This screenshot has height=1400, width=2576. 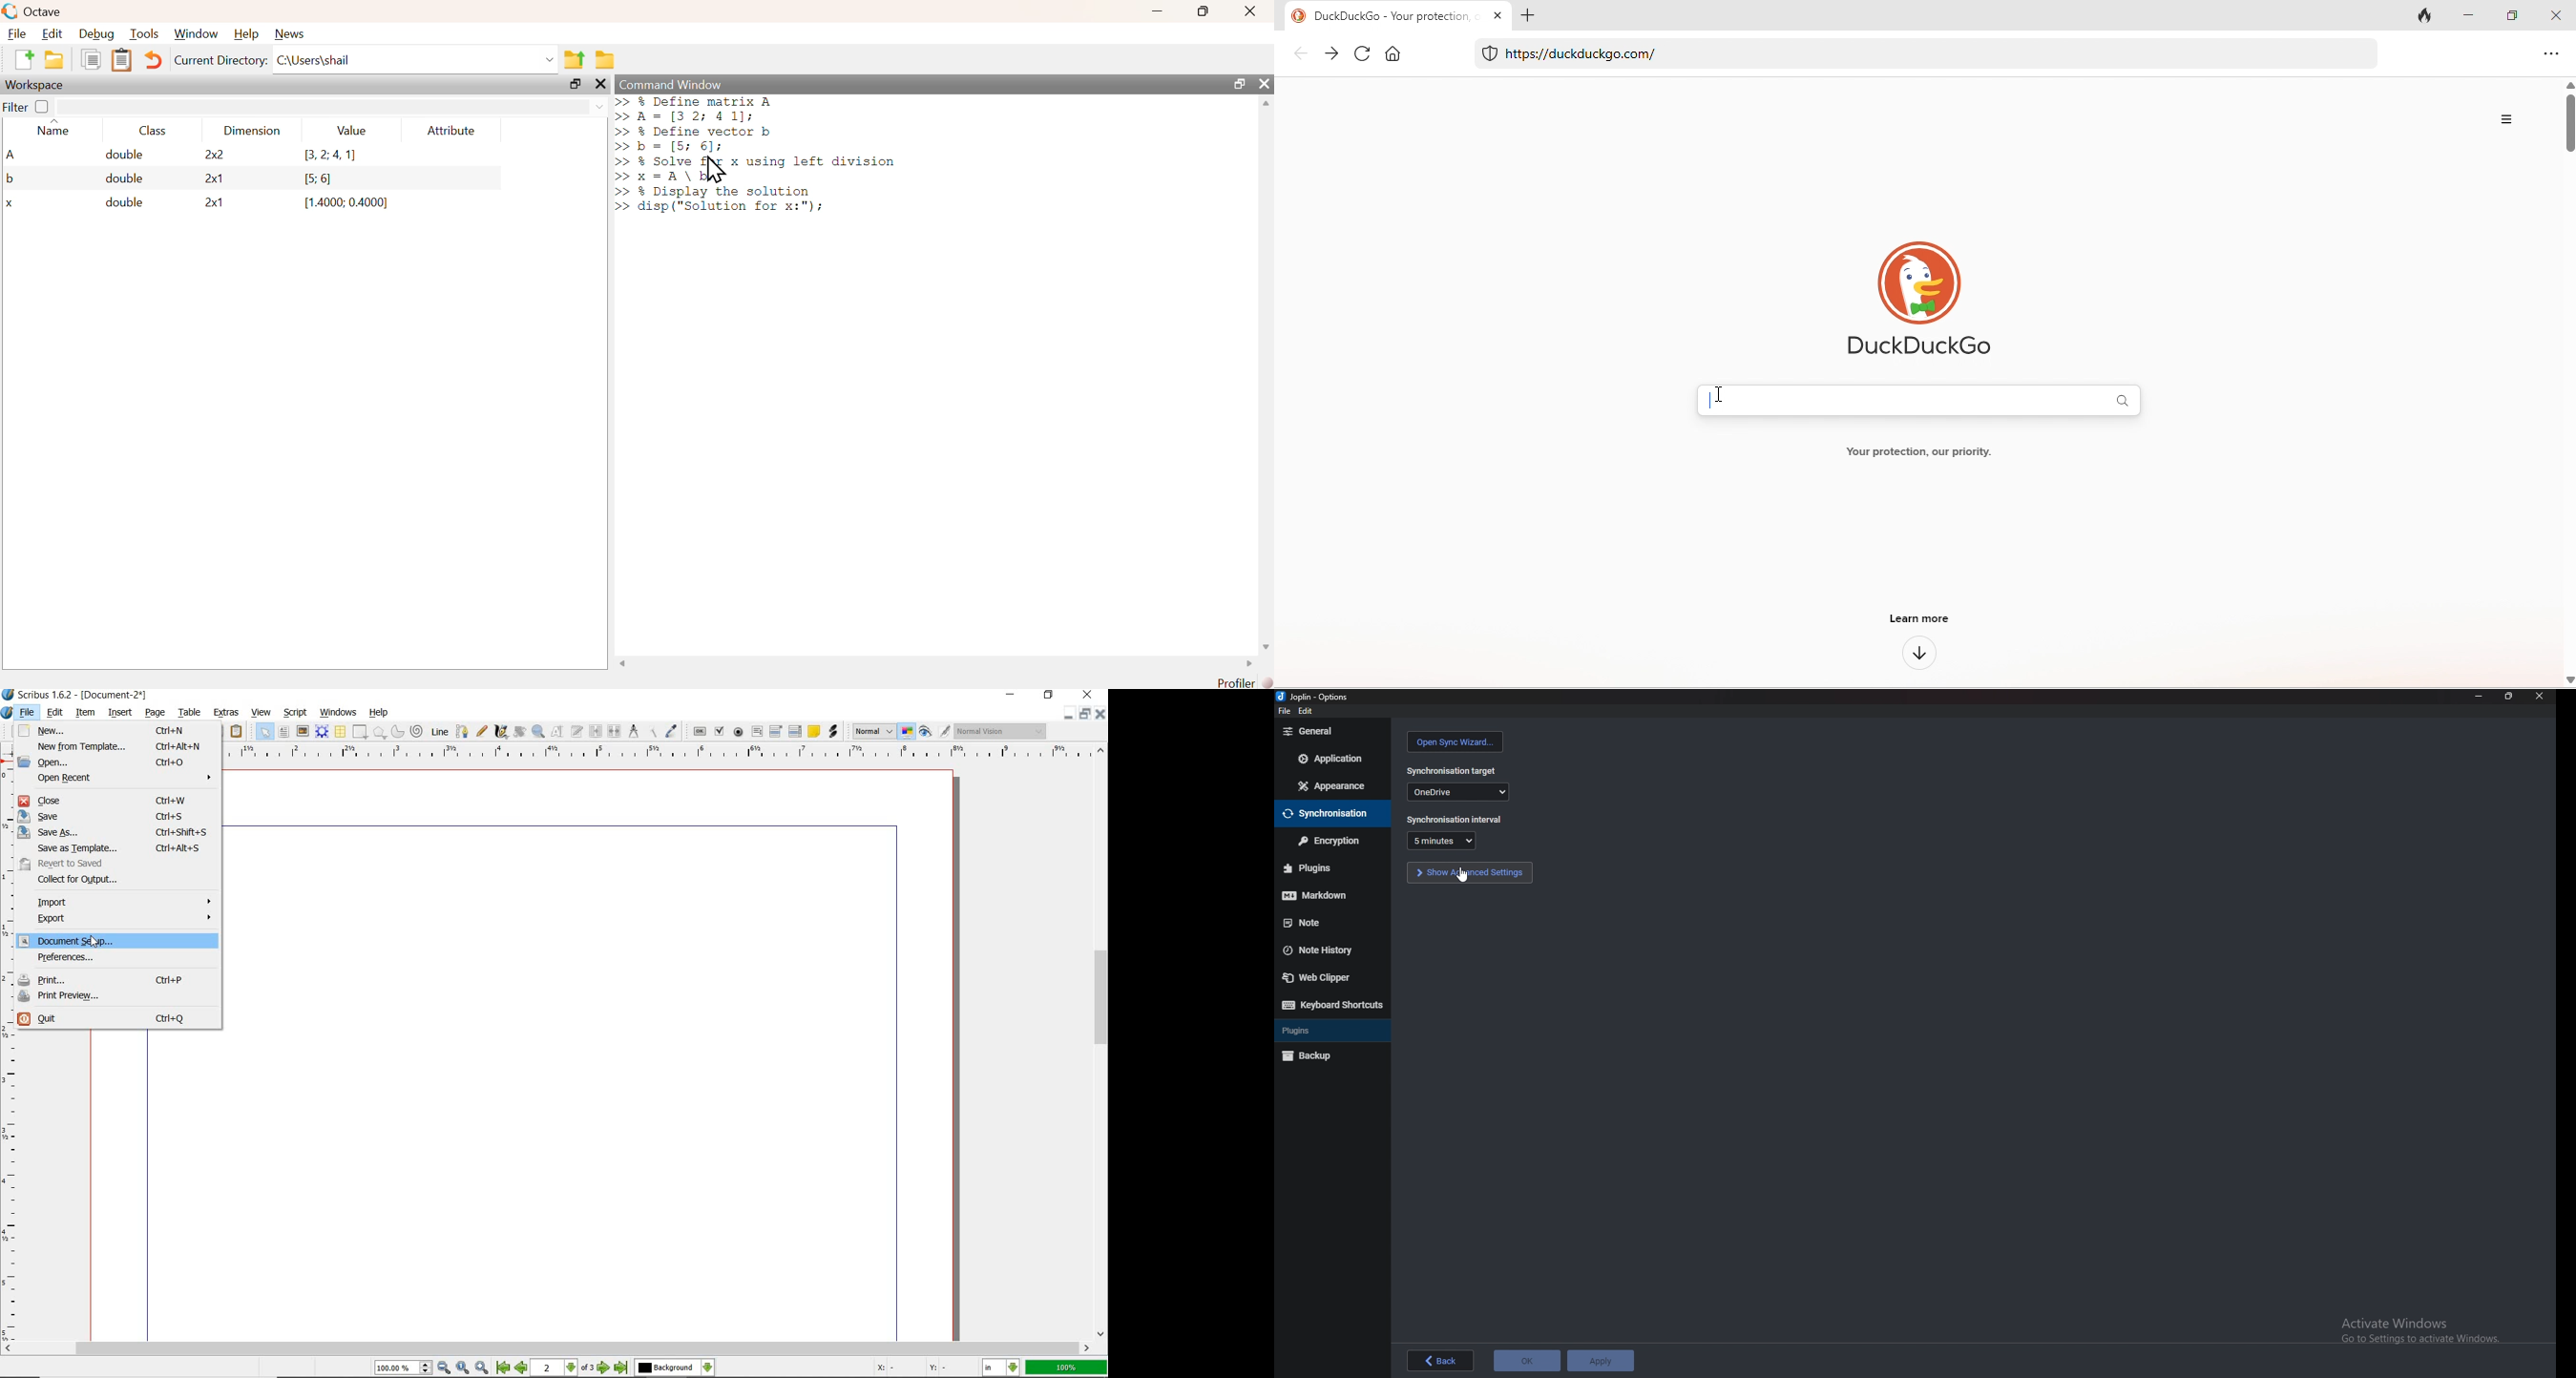 I want to click on Bezier curve, so click(x=463, y=731).